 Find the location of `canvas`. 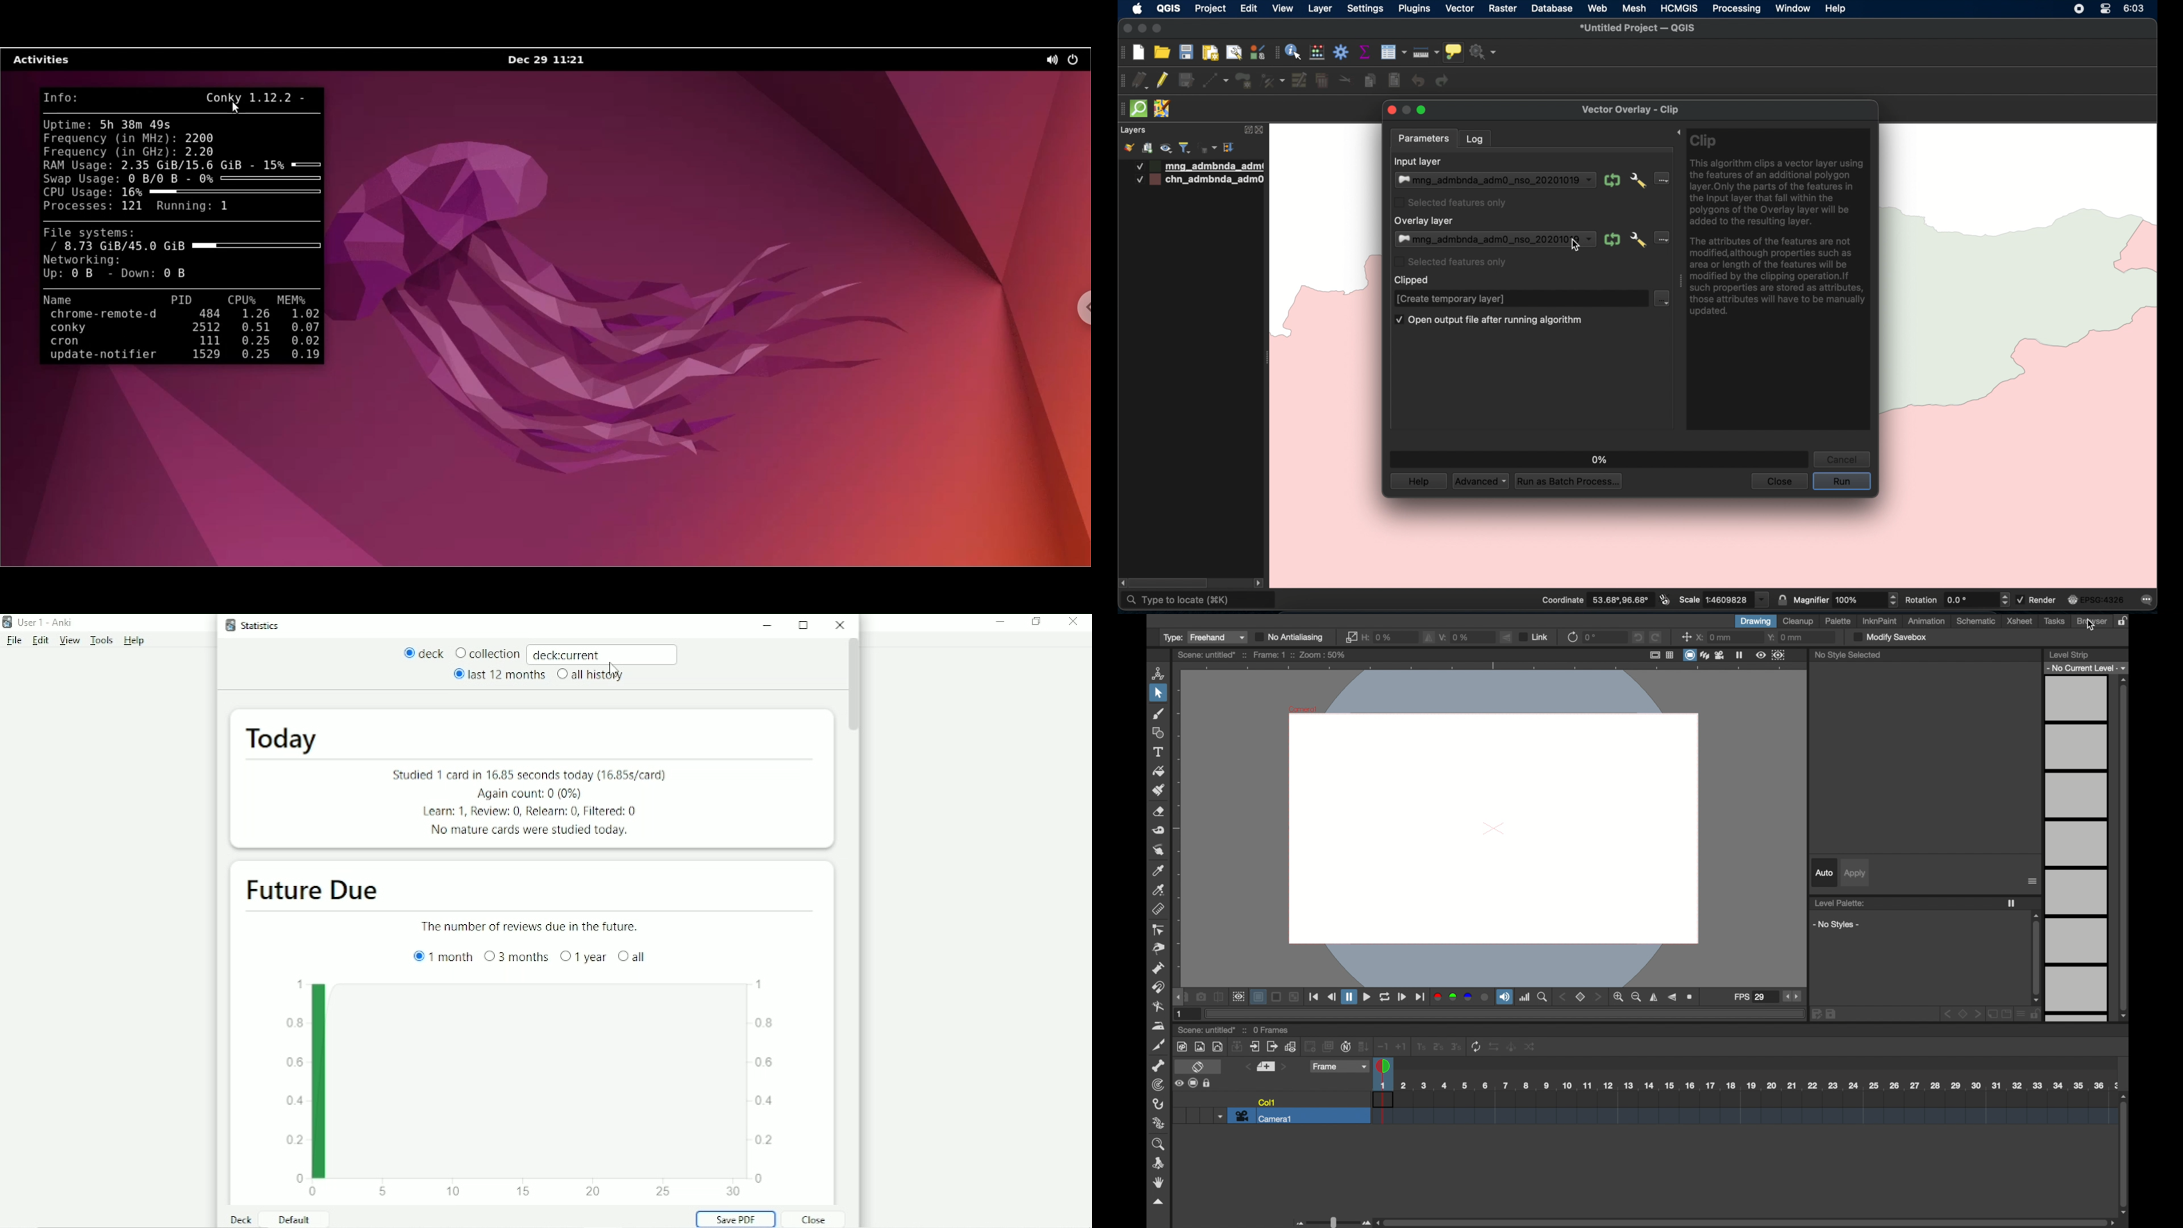

canvas is located at coordinates (1491, 825).